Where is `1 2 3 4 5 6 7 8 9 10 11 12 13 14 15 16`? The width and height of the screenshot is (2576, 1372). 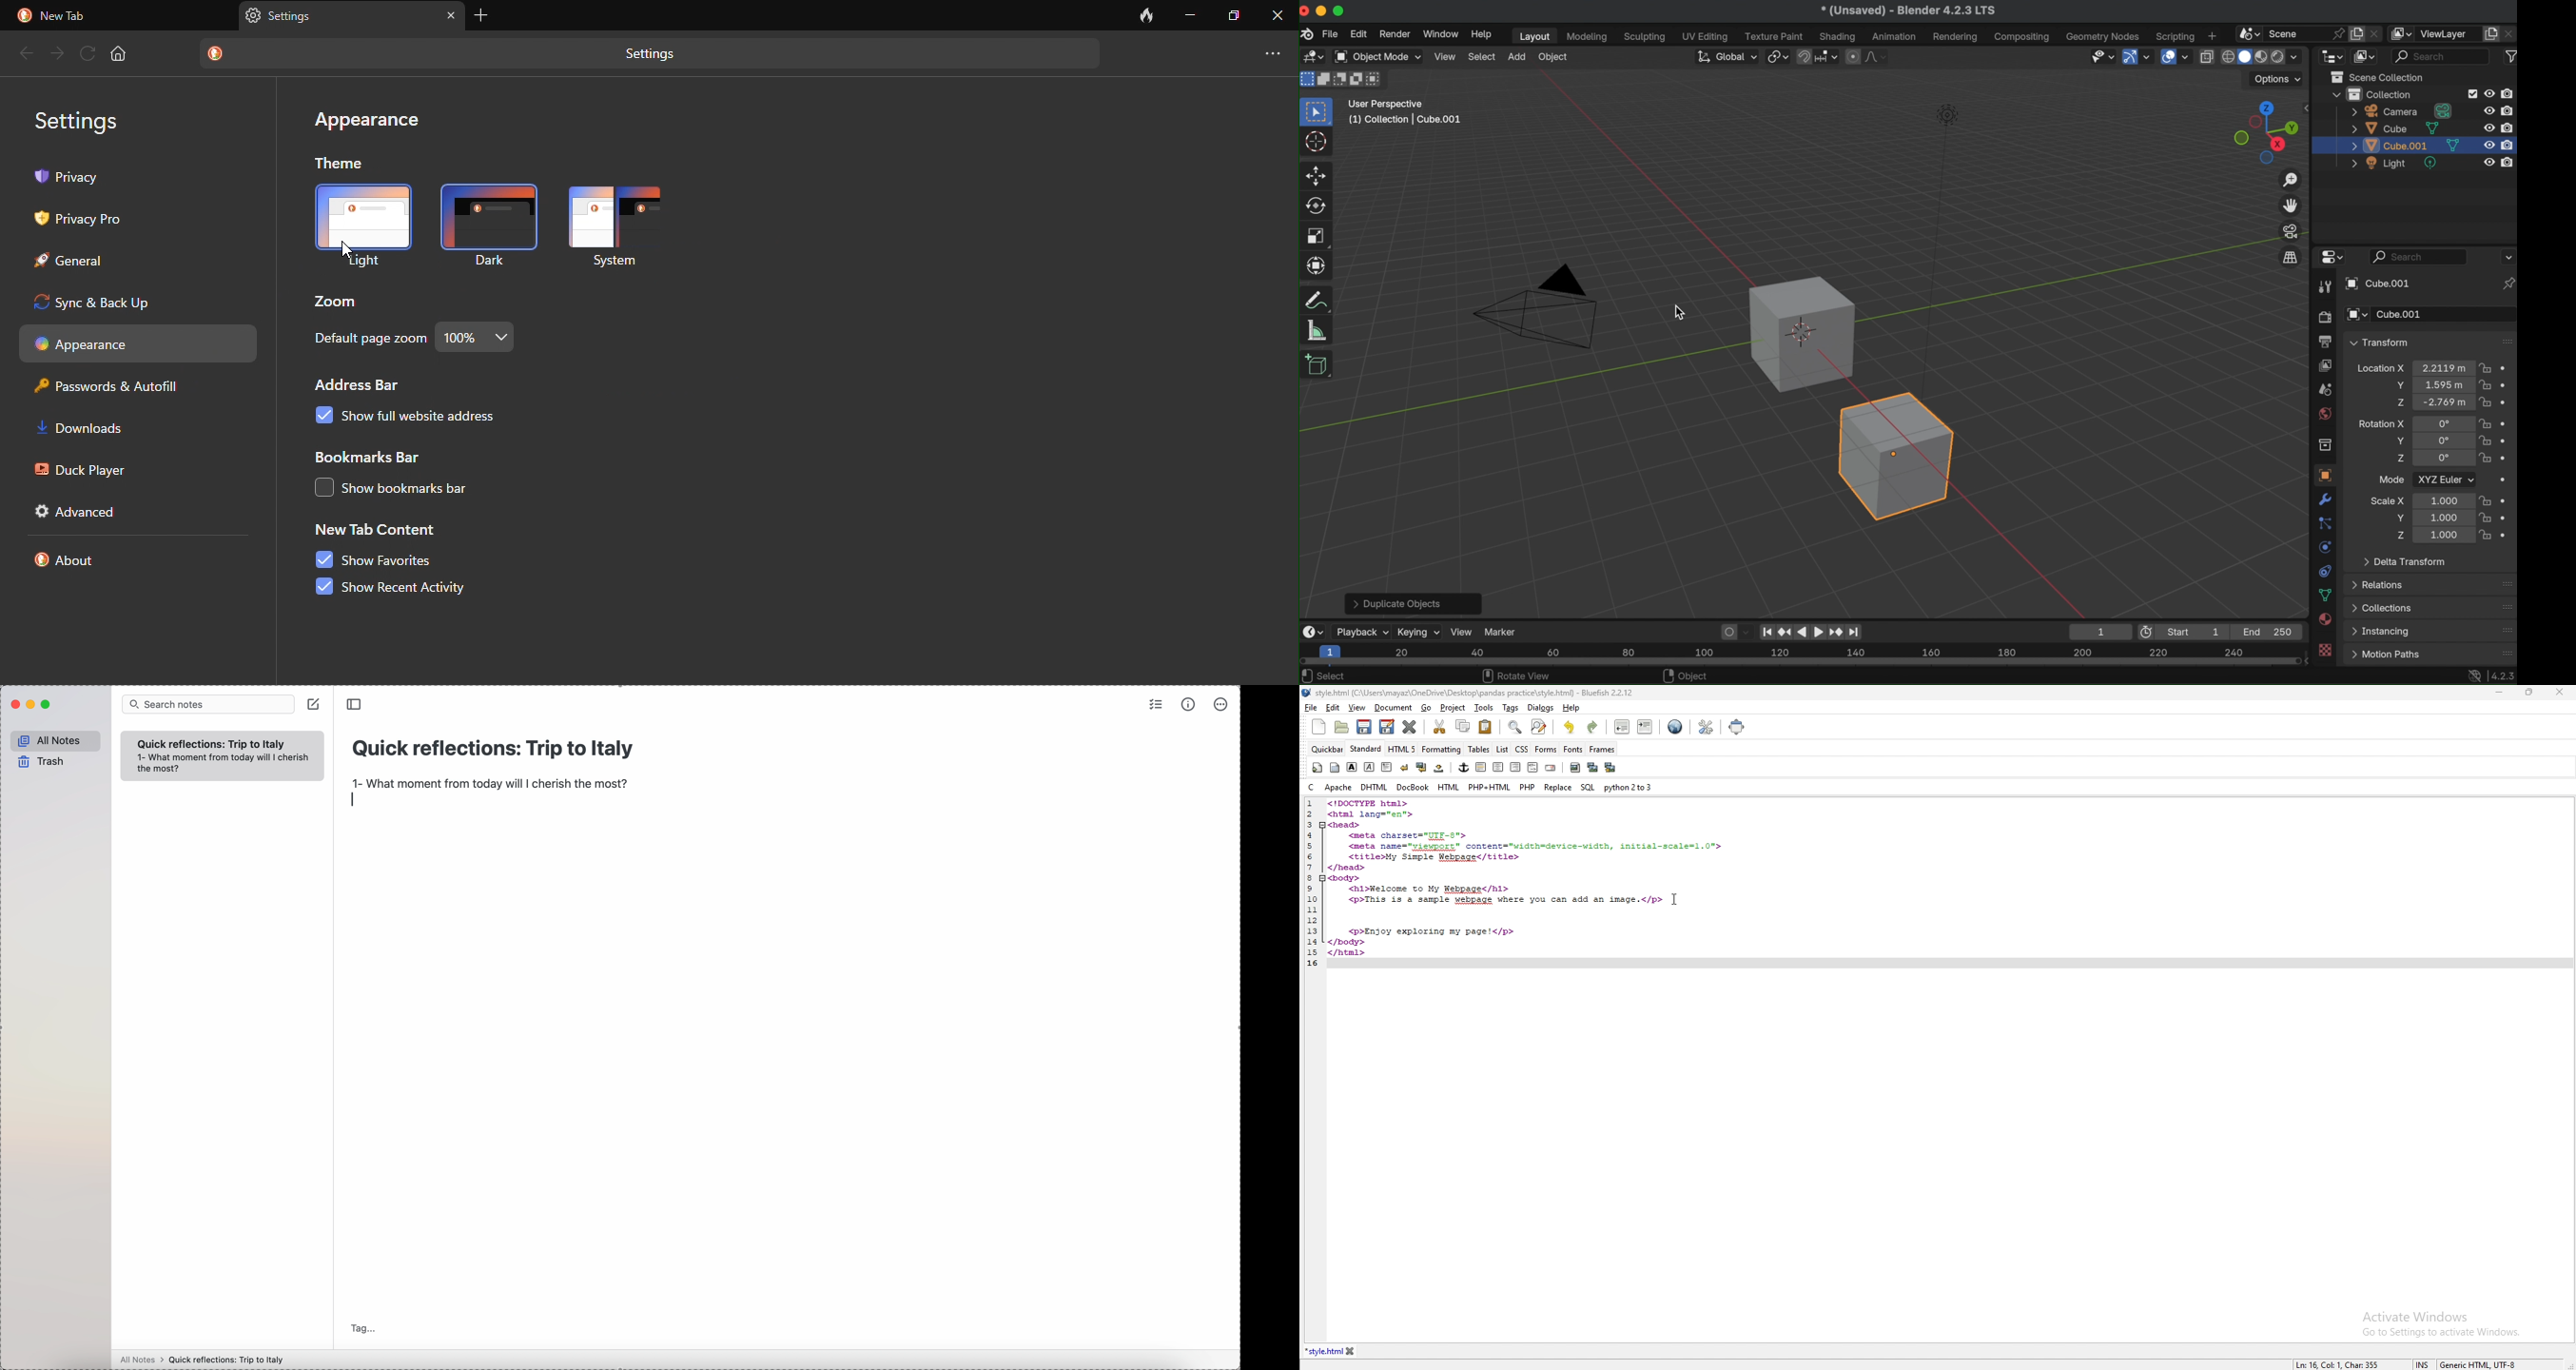
1 2 3 4 5 6 7 8 9 10 11 12 13 14 15 16 is located at coordinates (1312, 885).